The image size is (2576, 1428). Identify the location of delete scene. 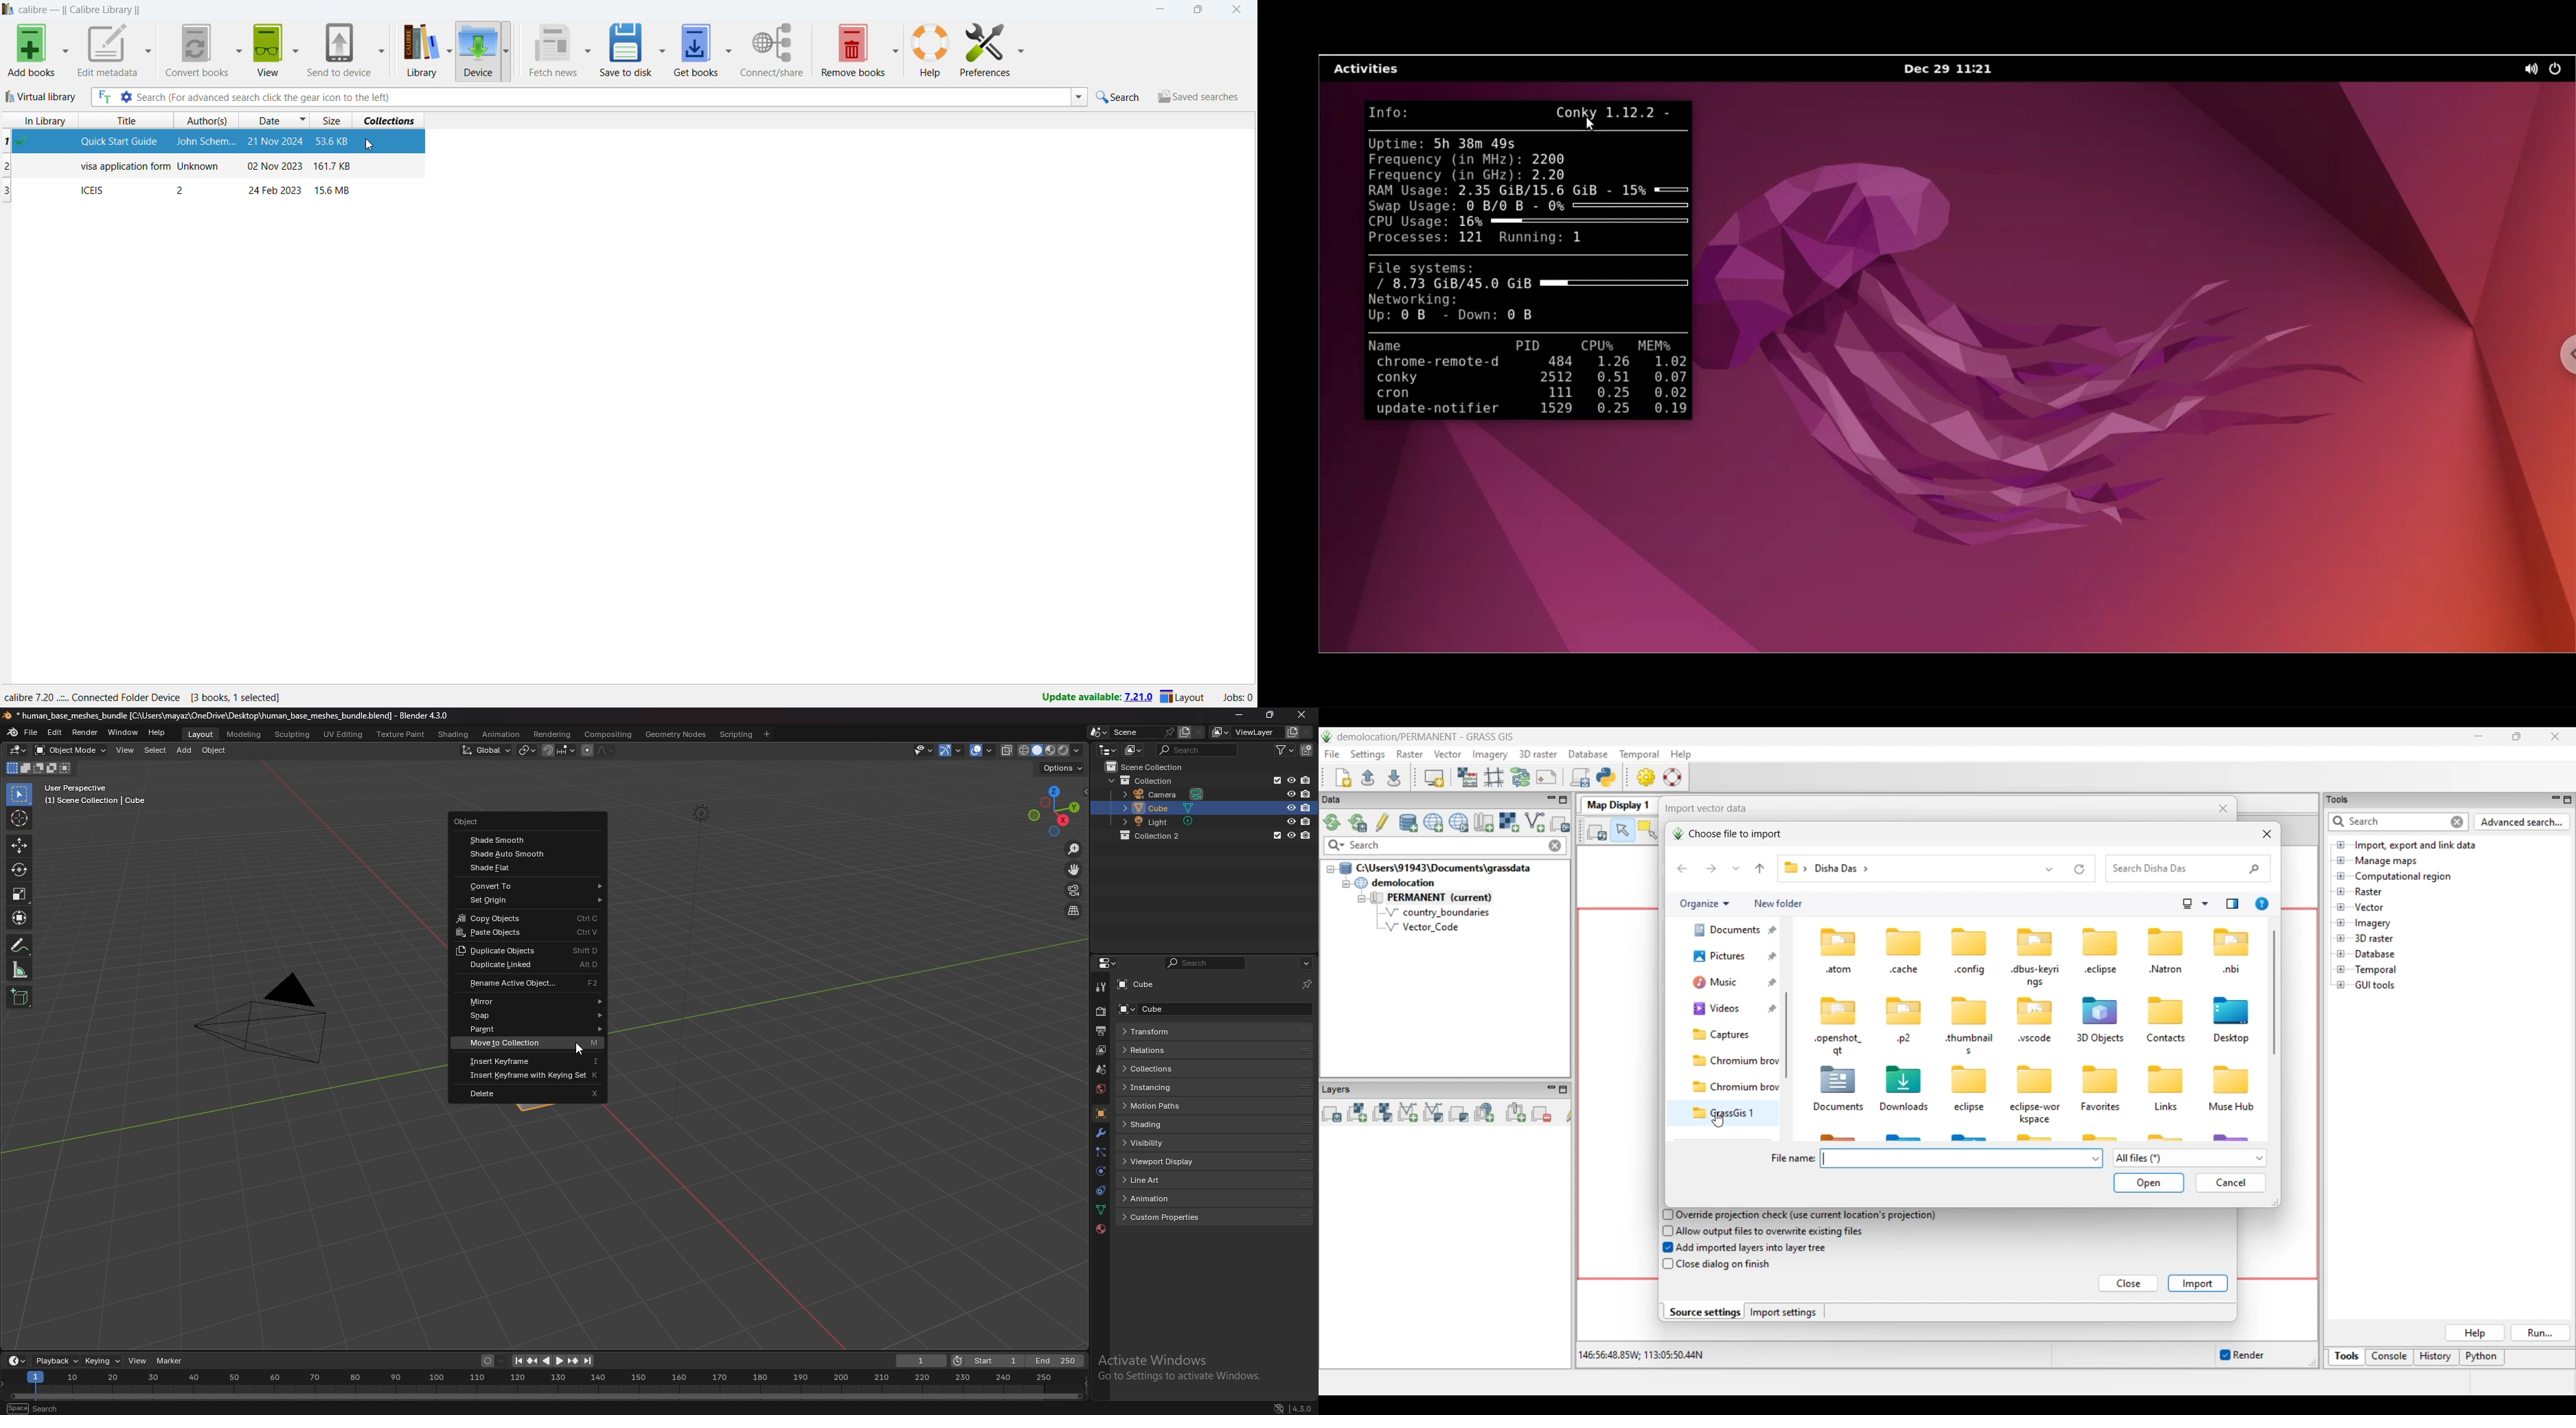
(1199, 732).